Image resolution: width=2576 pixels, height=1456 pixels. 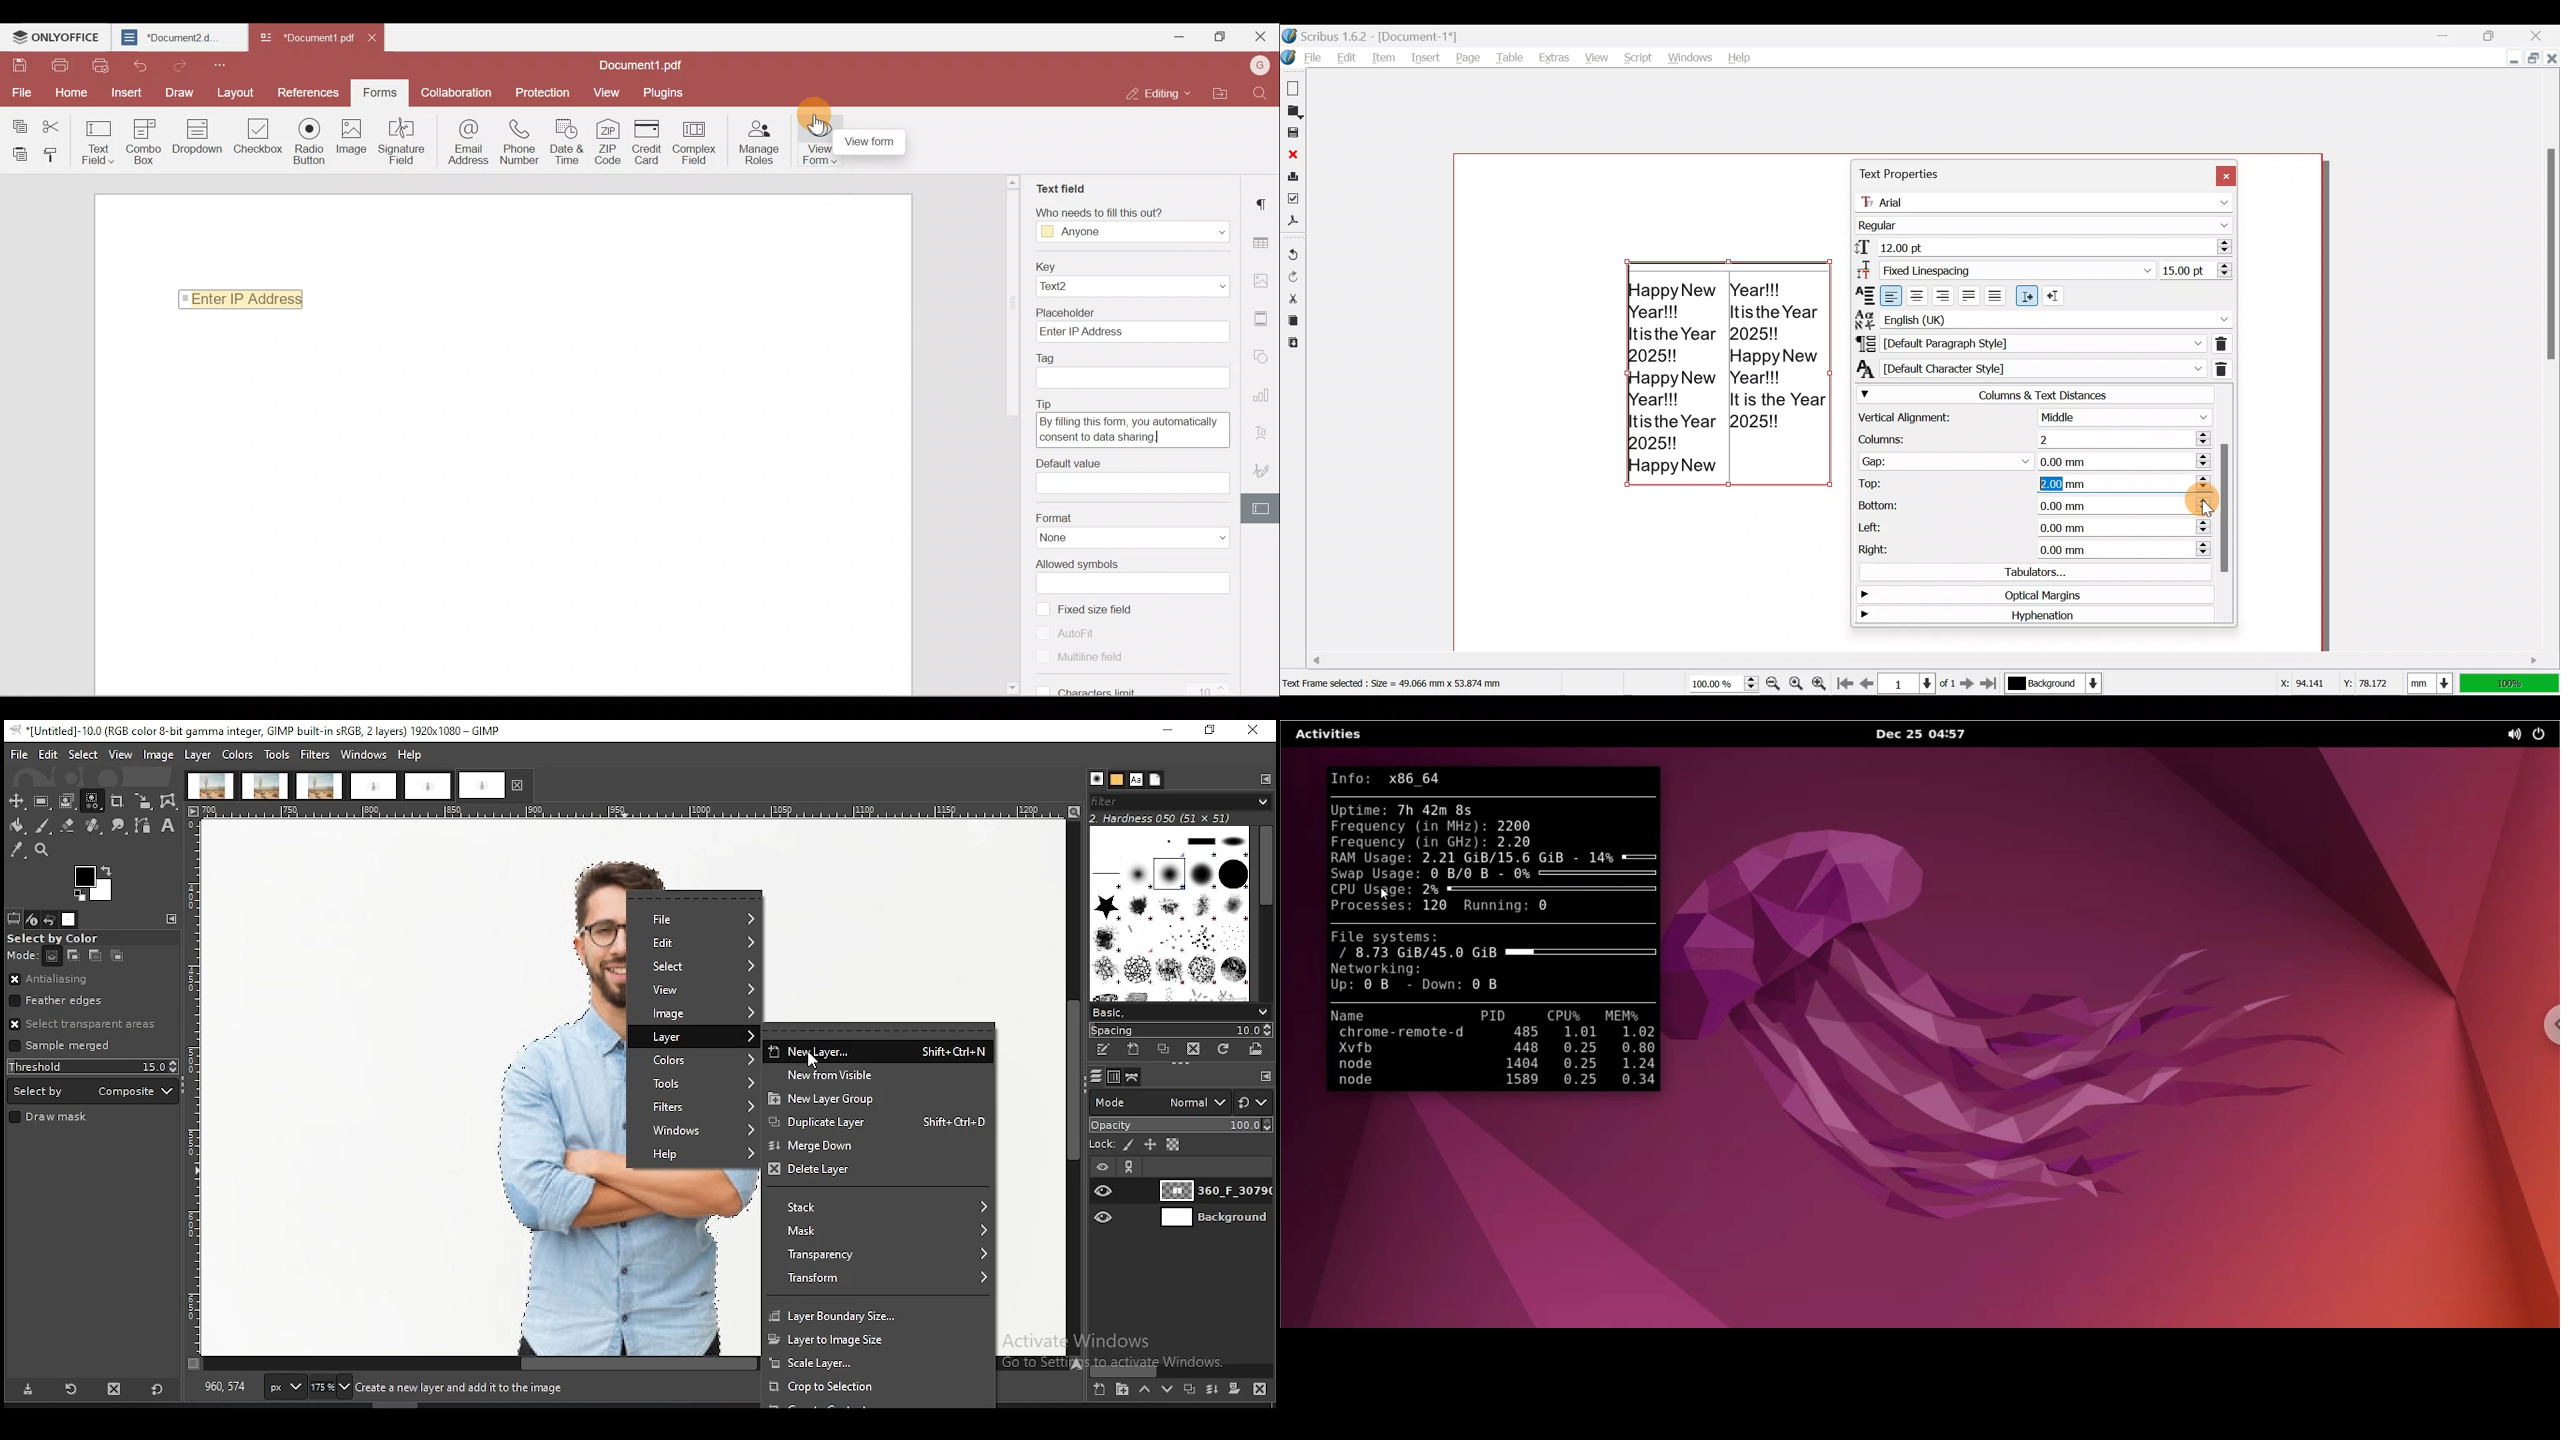 What do you see at coordinates (1255, 1049) in the screenshot?
I see `open brush as image` at bounding box center [1255, 1049].